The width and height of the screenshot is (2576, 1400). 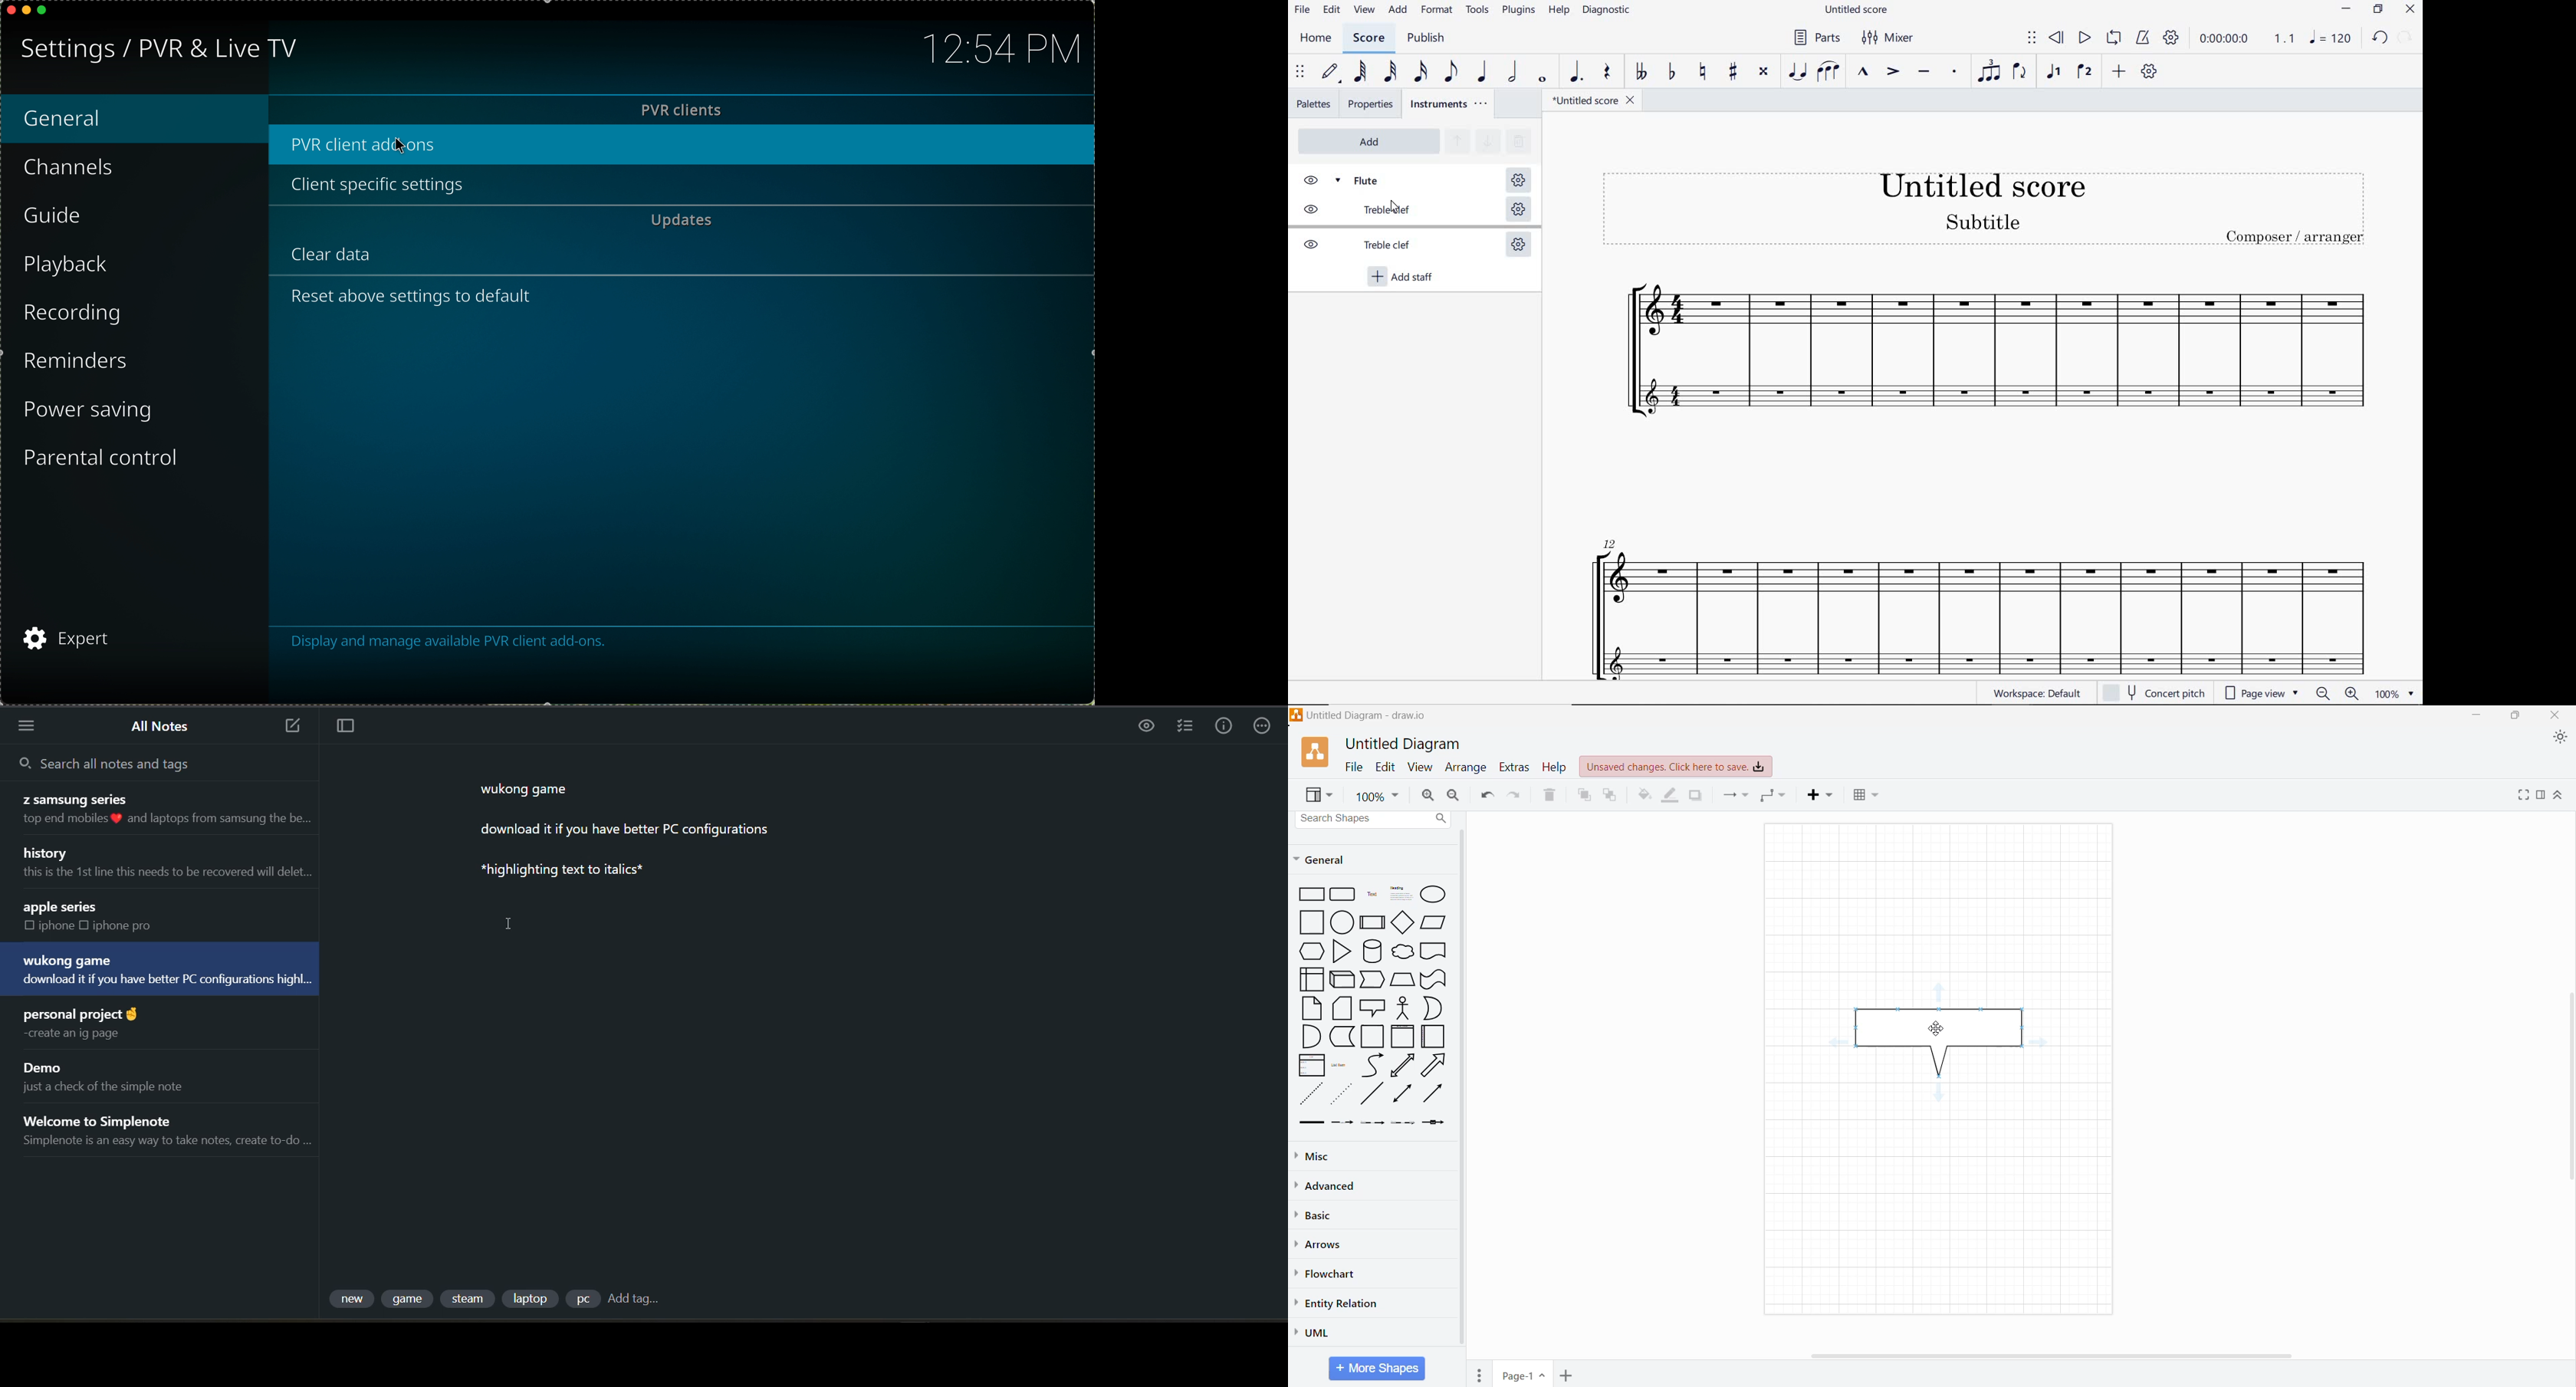 What do you see at coordinates (1524, 1374) in the screenshot?
I see `Page Name` at bounding box center [1524, 1374].